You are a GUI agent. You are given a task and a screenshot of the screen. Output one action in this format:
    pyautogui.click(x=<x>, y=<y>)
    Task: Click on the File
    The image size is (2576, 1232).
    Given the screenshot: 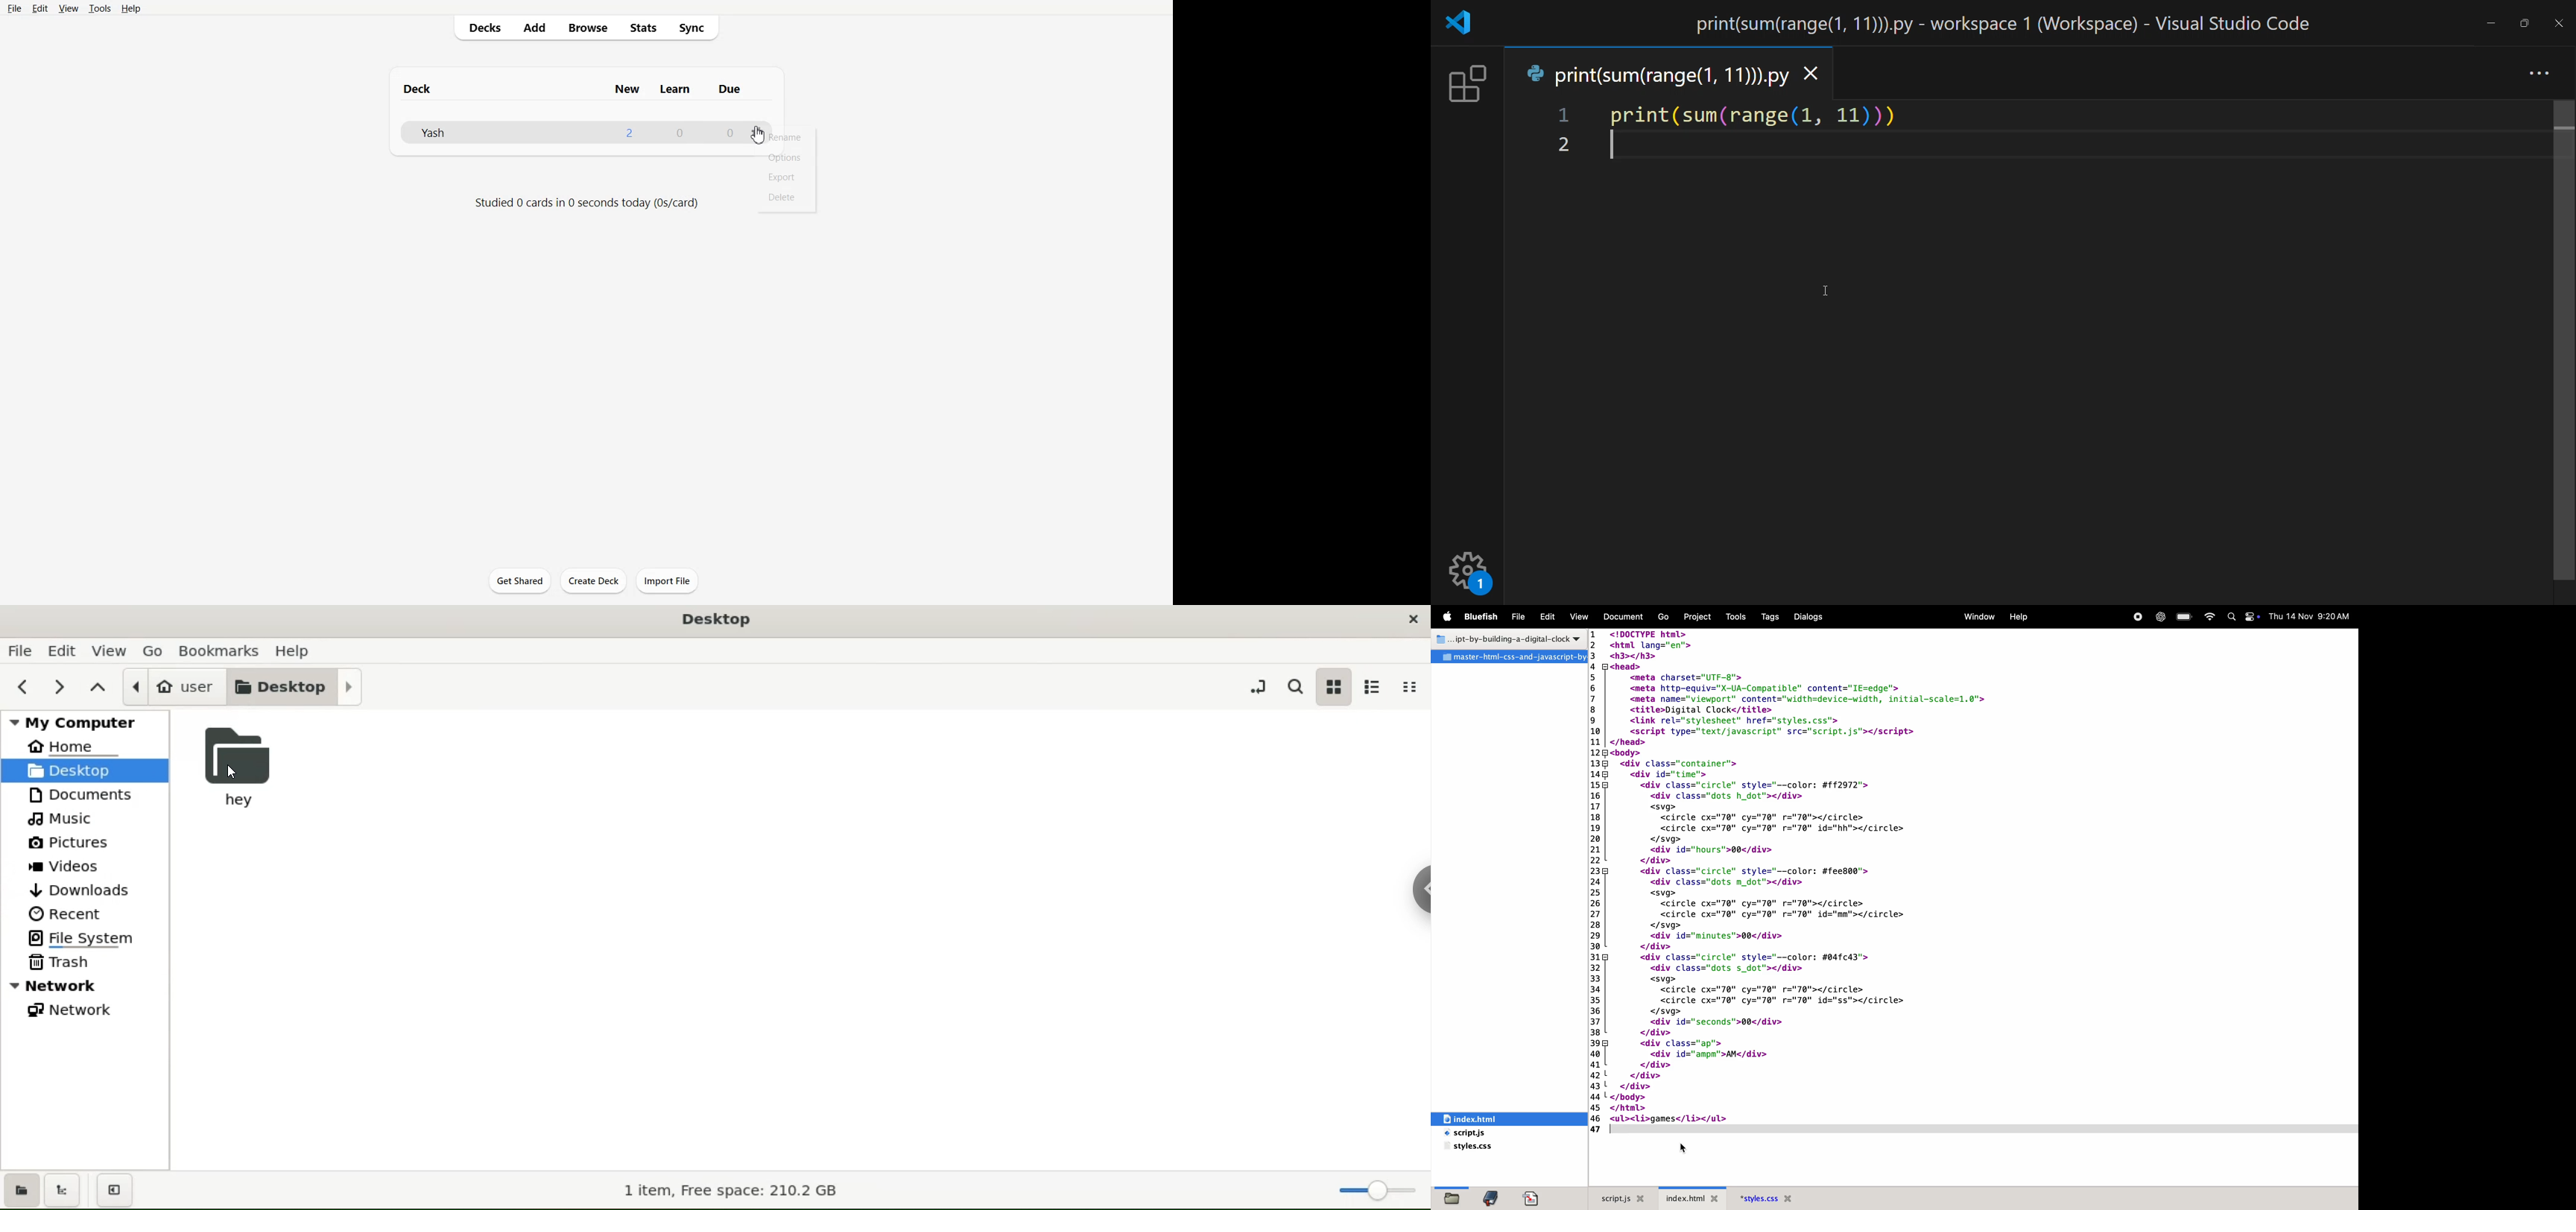 What is the action you would take?
    pyautogui.click(x=15, y=9)
    